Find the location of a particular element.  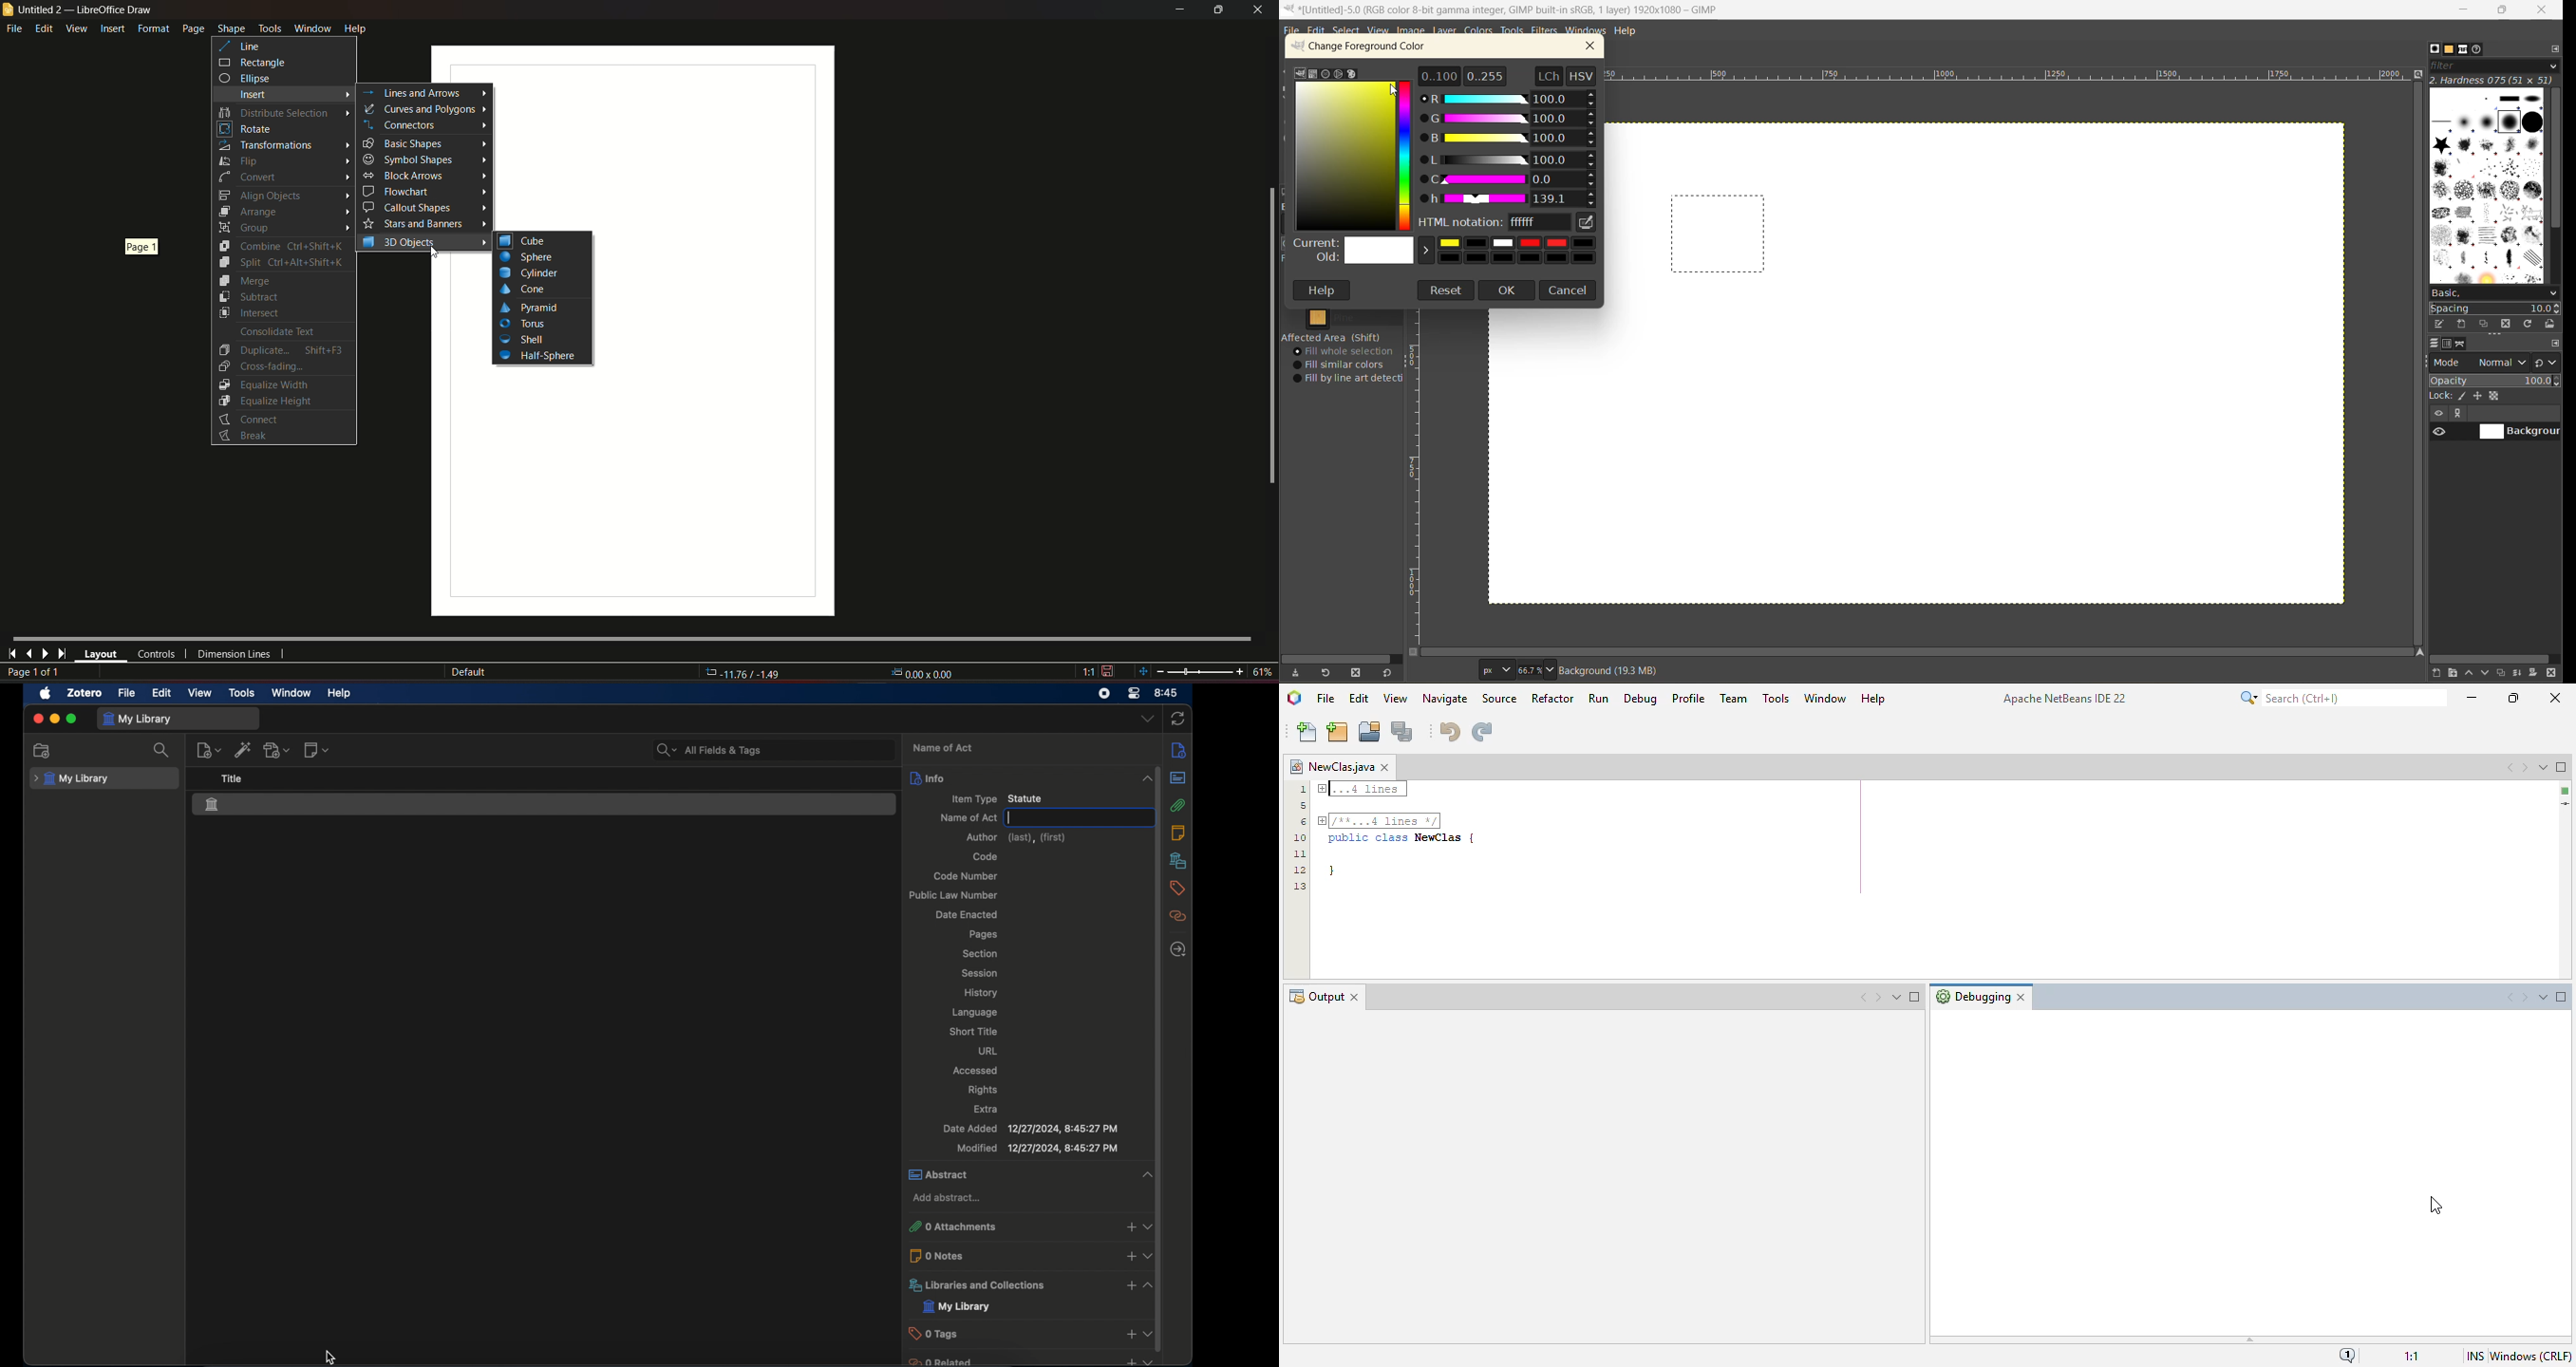

locate is located at coordinates (1178, 950).